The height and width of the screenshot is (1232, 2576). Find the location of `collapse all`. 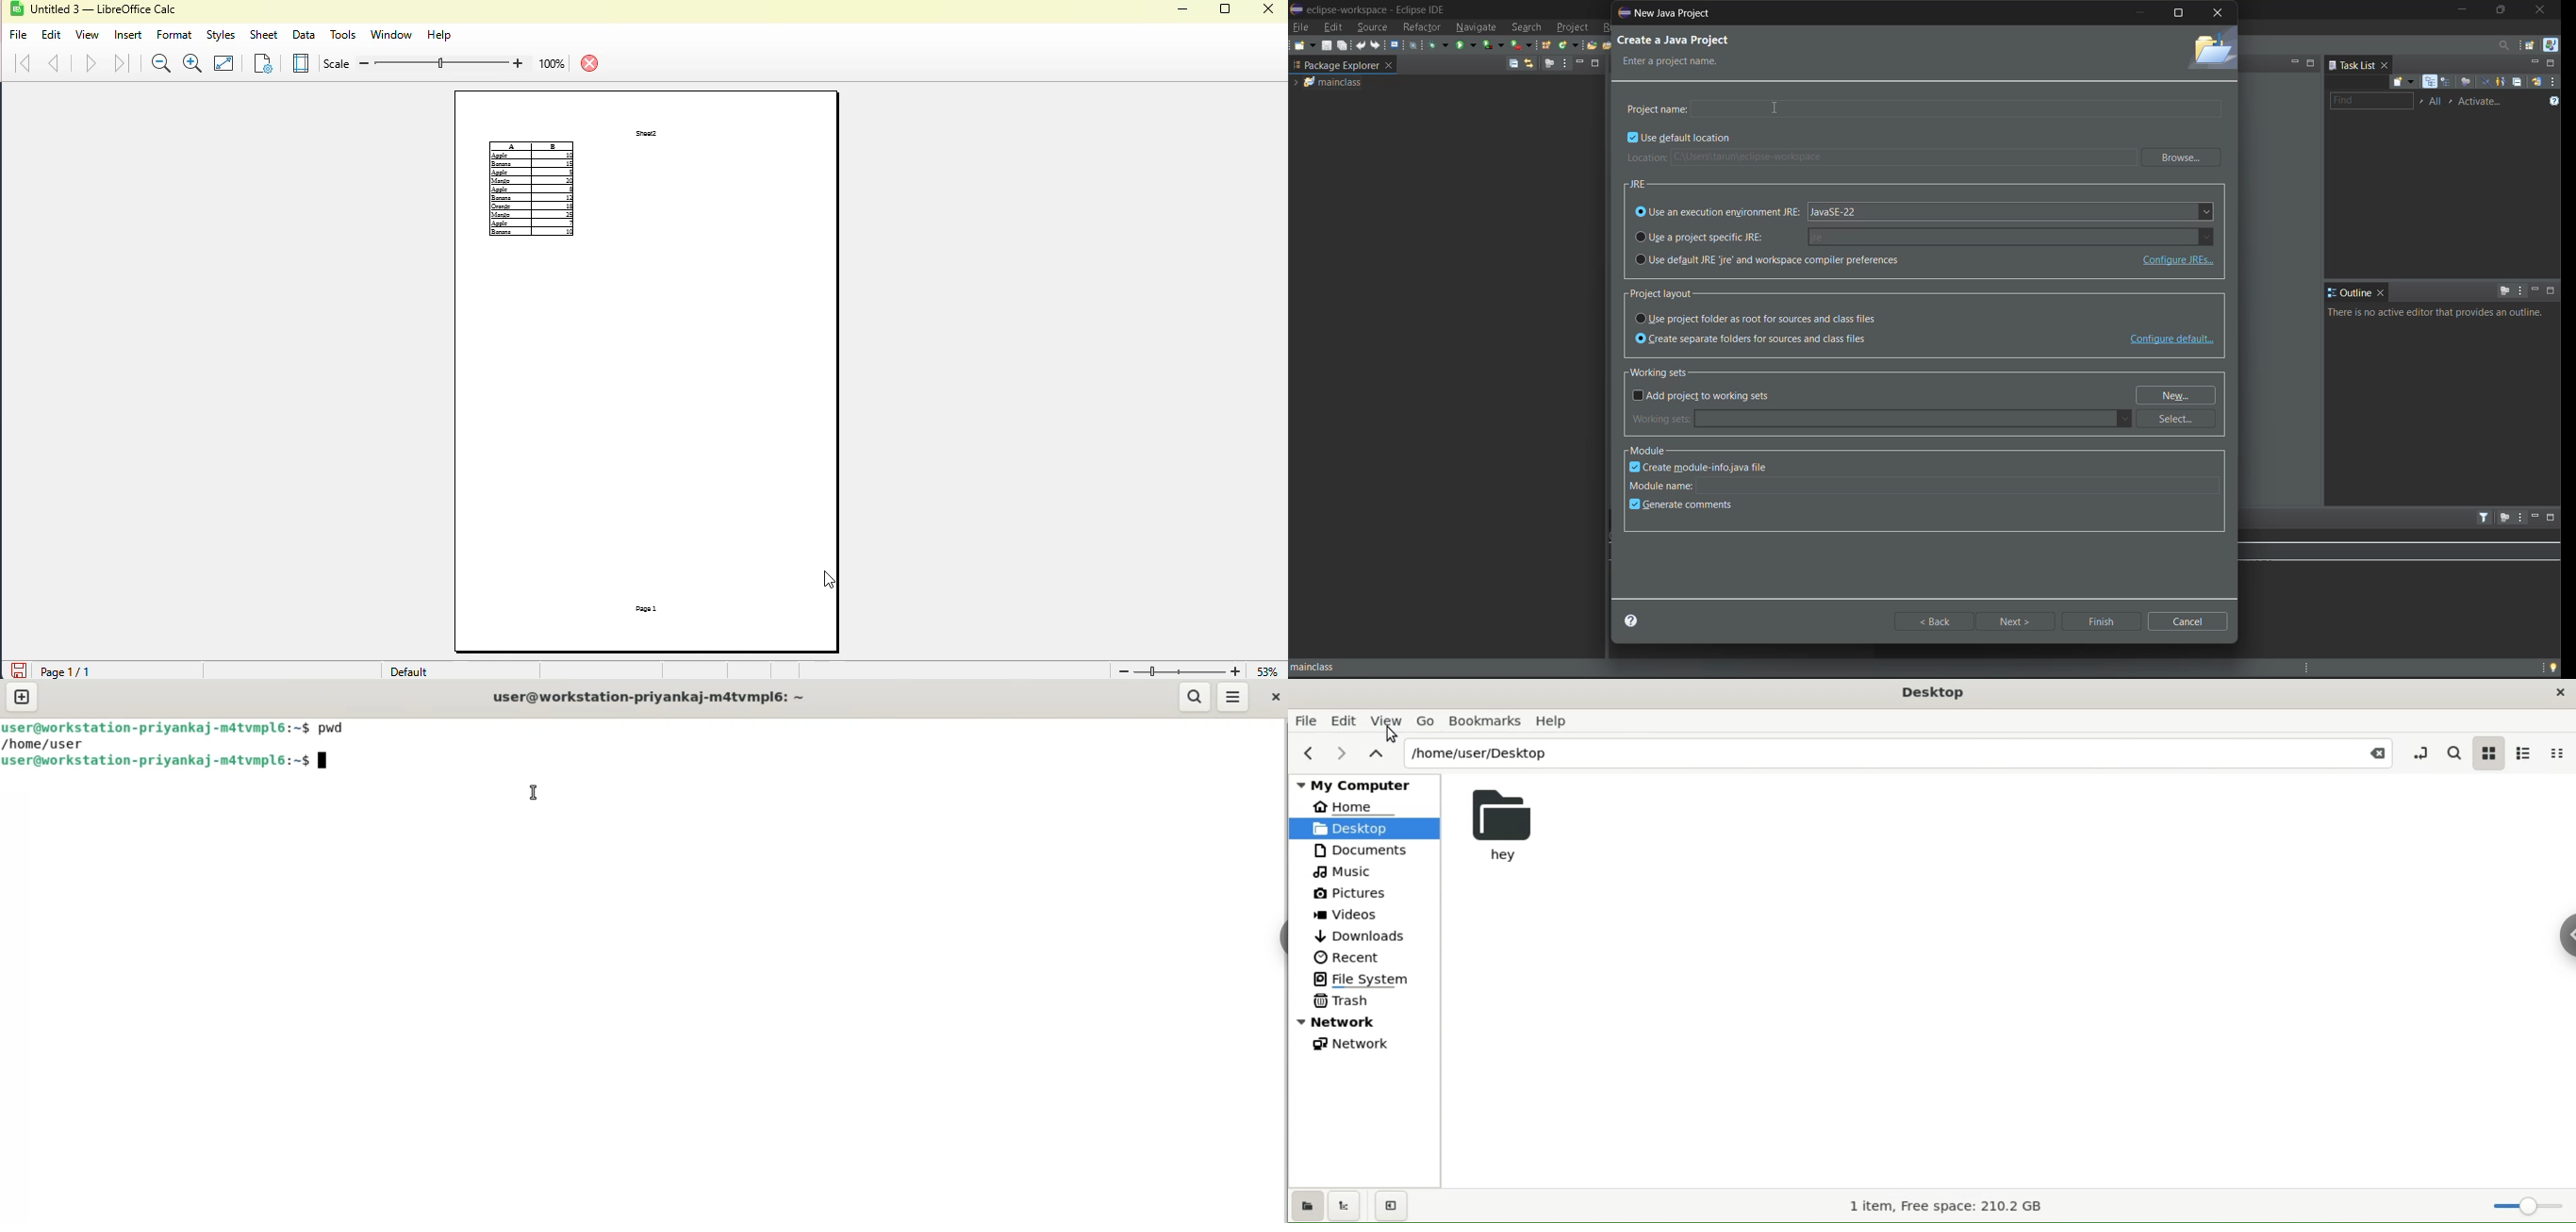

collapse all is located at coordinates (2519, 83).